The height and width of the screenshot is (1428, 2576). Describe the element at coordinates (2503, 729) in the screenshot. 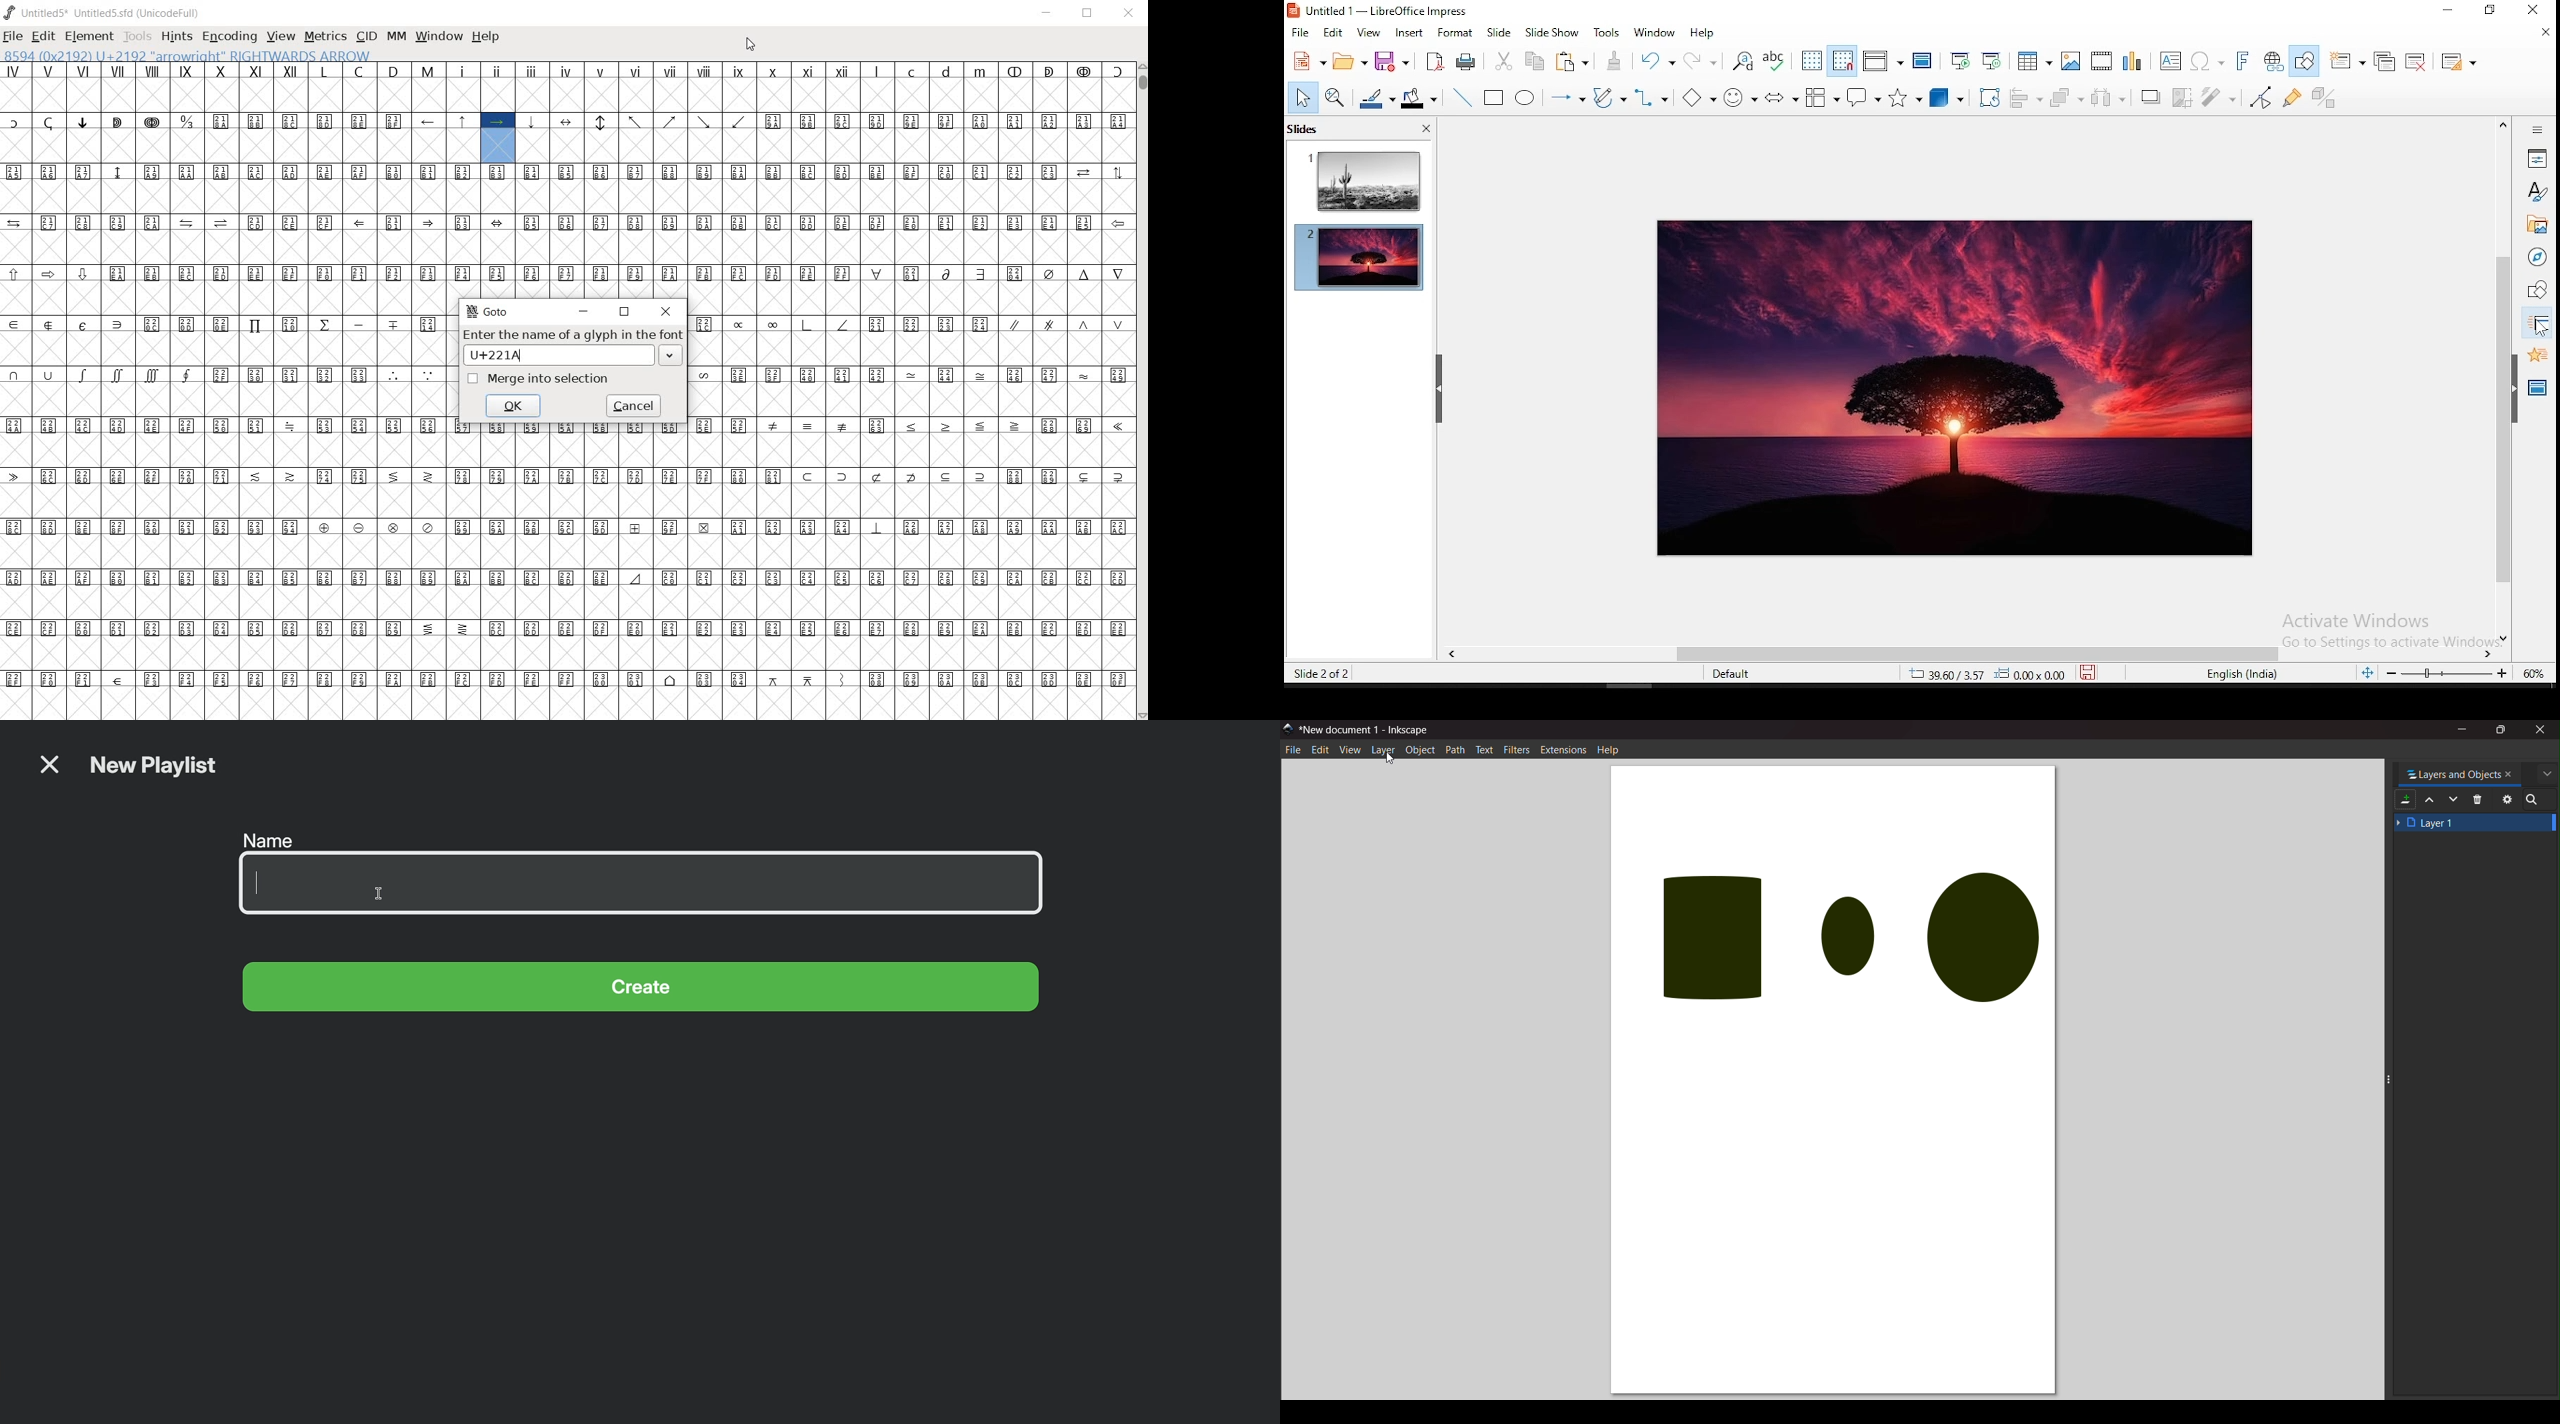

I see `maximize` at that location.